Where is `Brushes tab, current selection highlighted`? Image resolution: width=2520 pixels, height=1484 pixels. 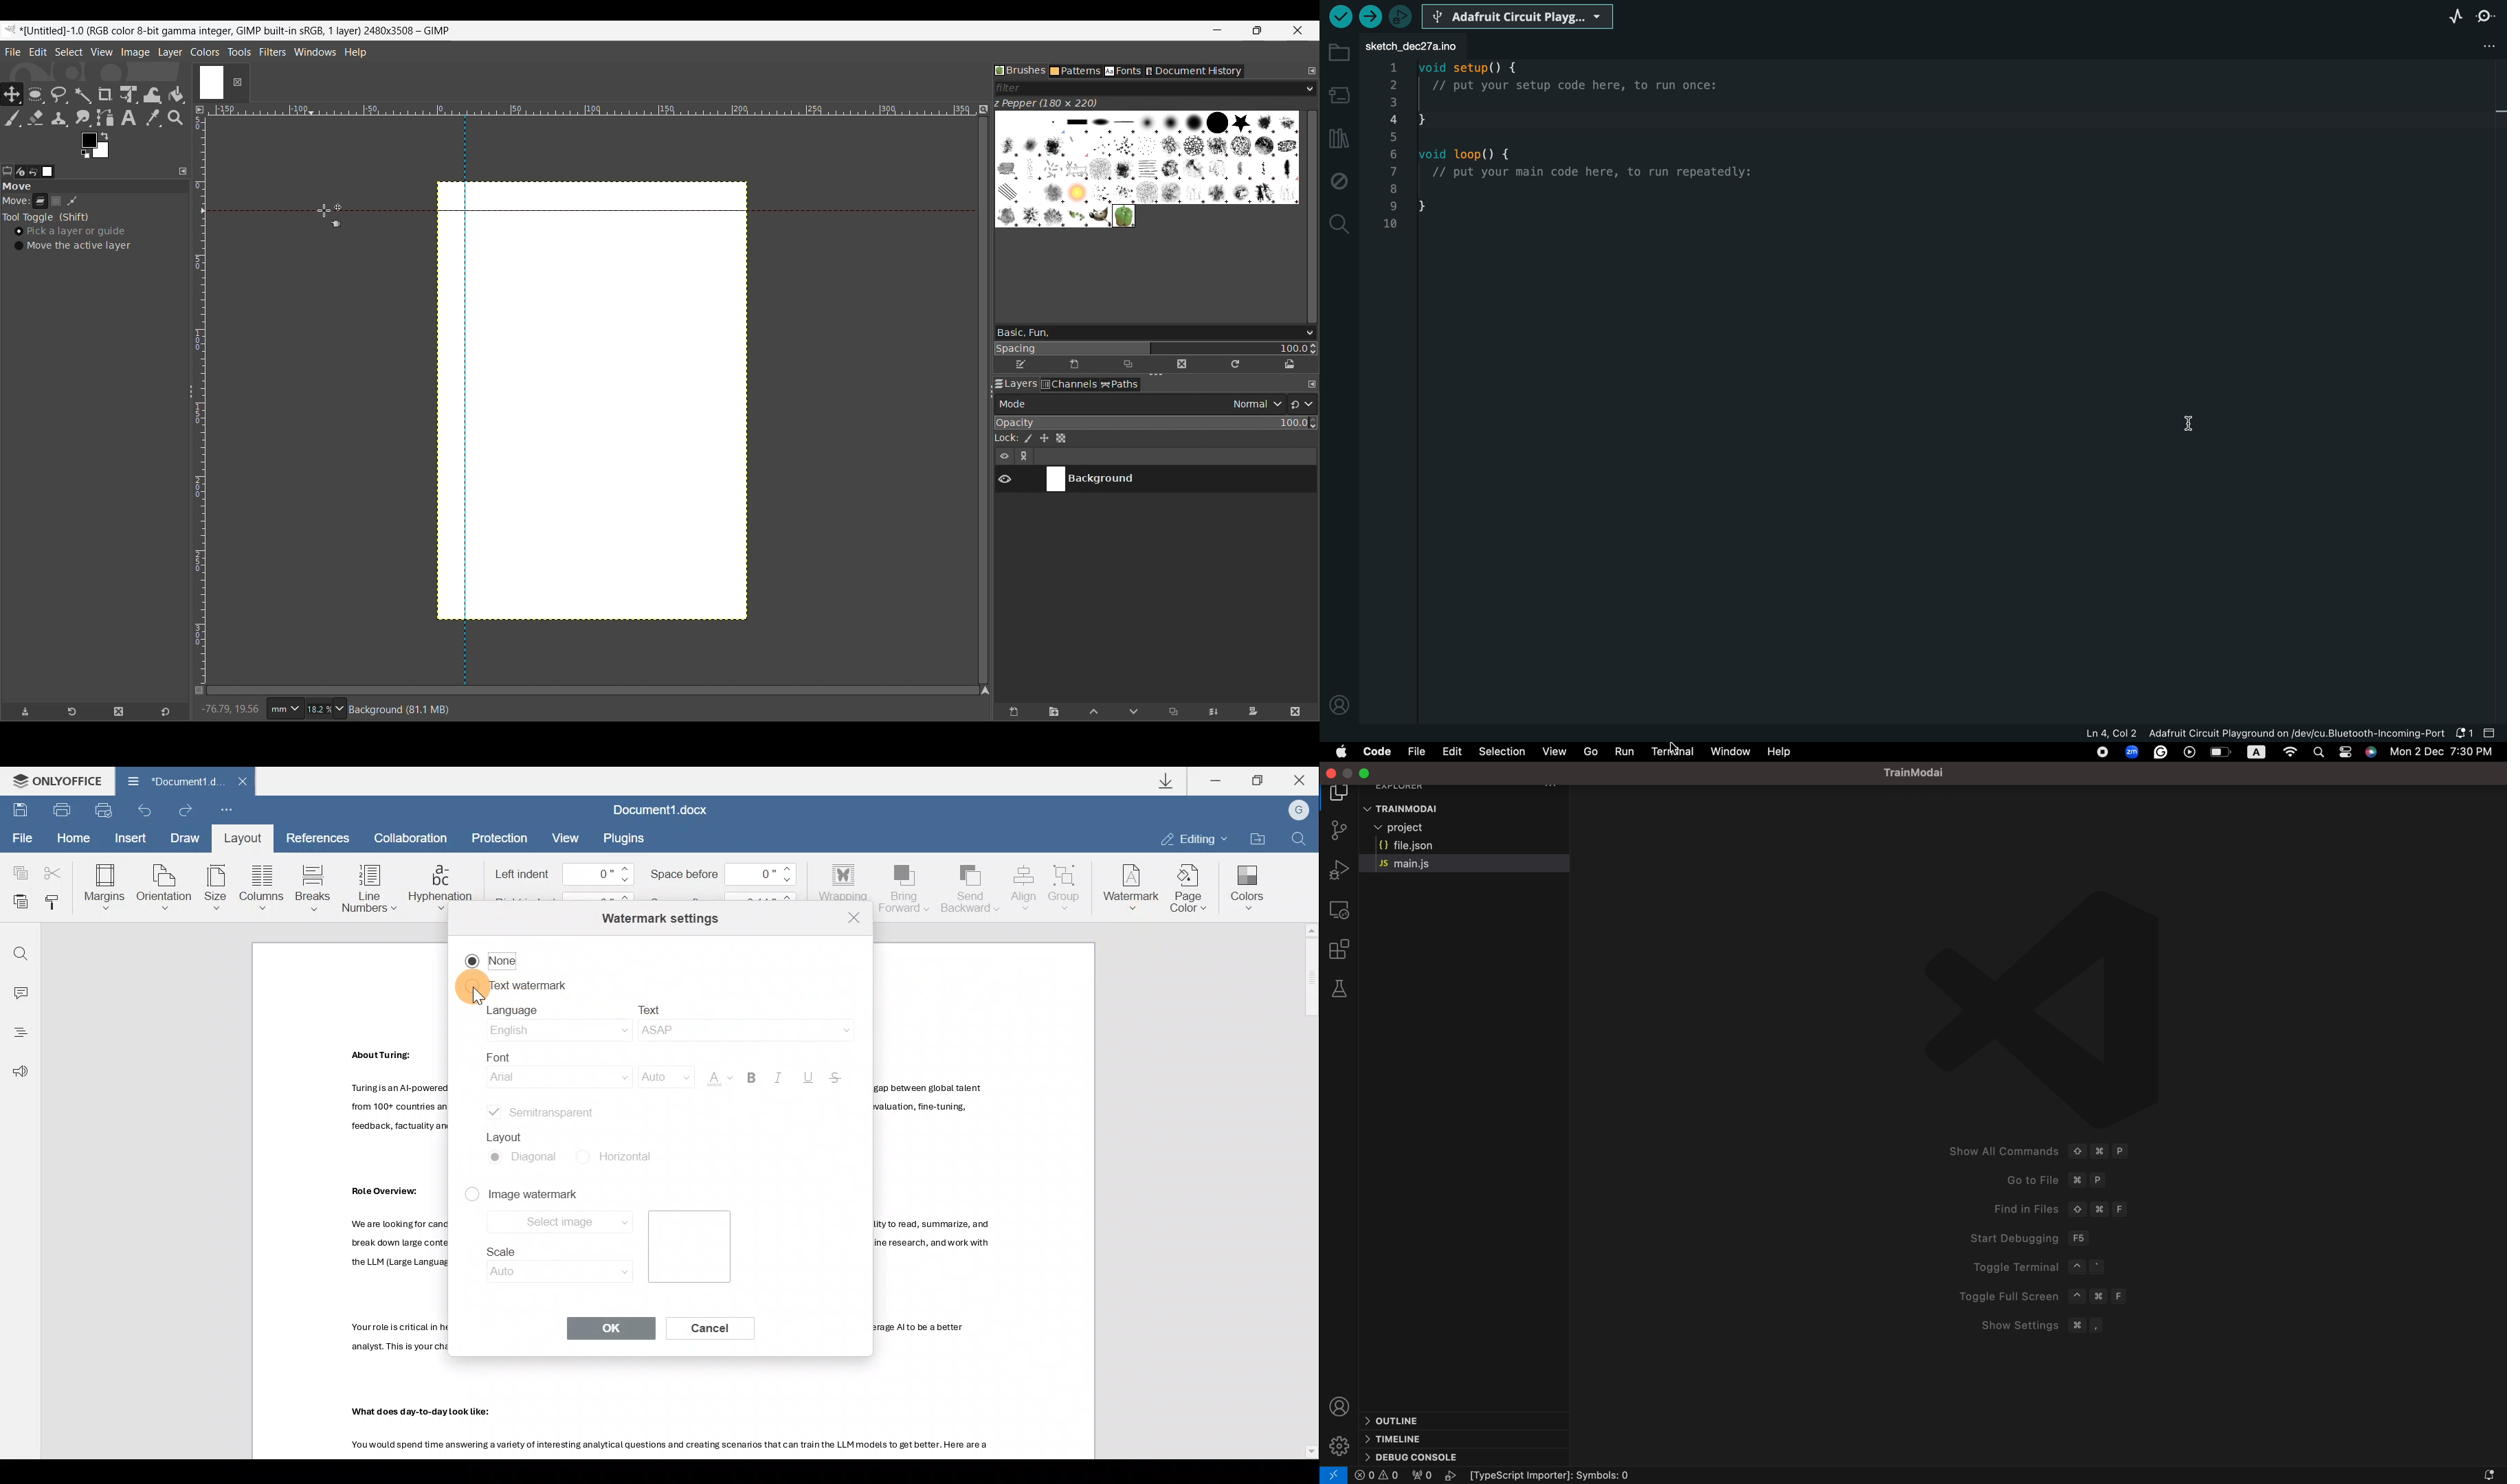
Brushes tab, current selection highlighted is located at coordinates (1021, 70).